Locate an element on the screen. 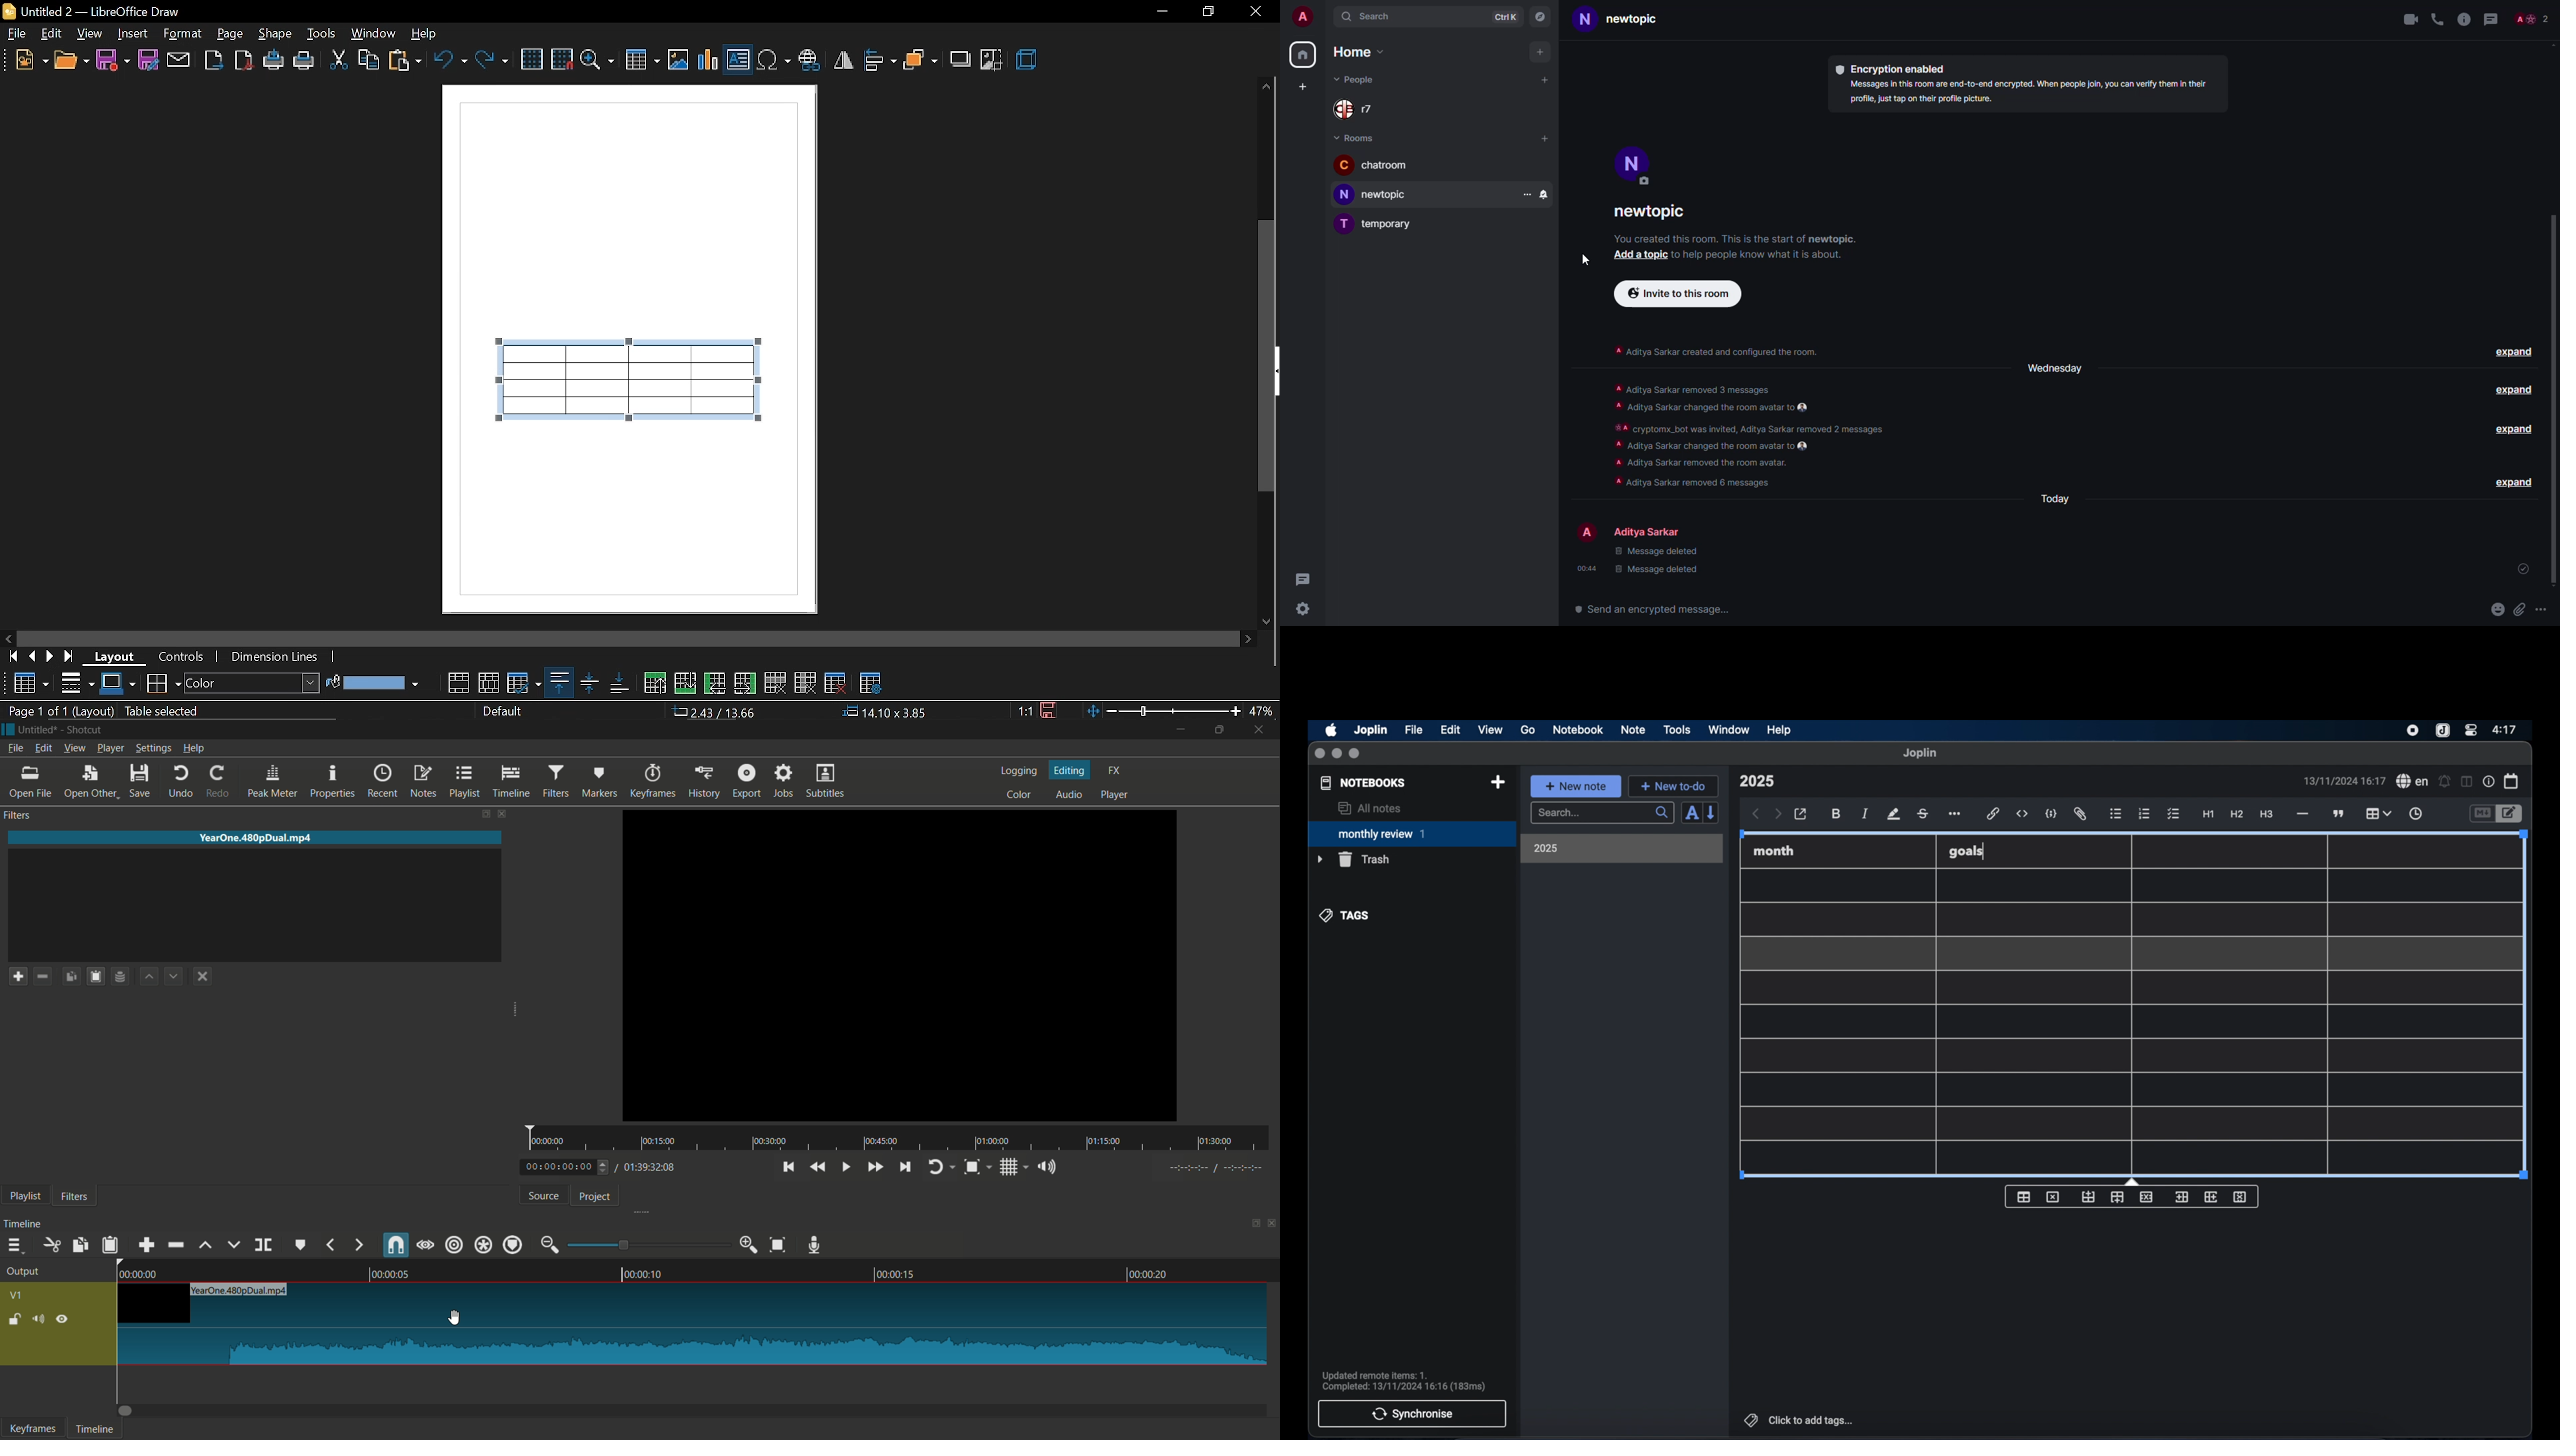 The image size is (2576, 1456). grid is located at coordinates (533, 60).